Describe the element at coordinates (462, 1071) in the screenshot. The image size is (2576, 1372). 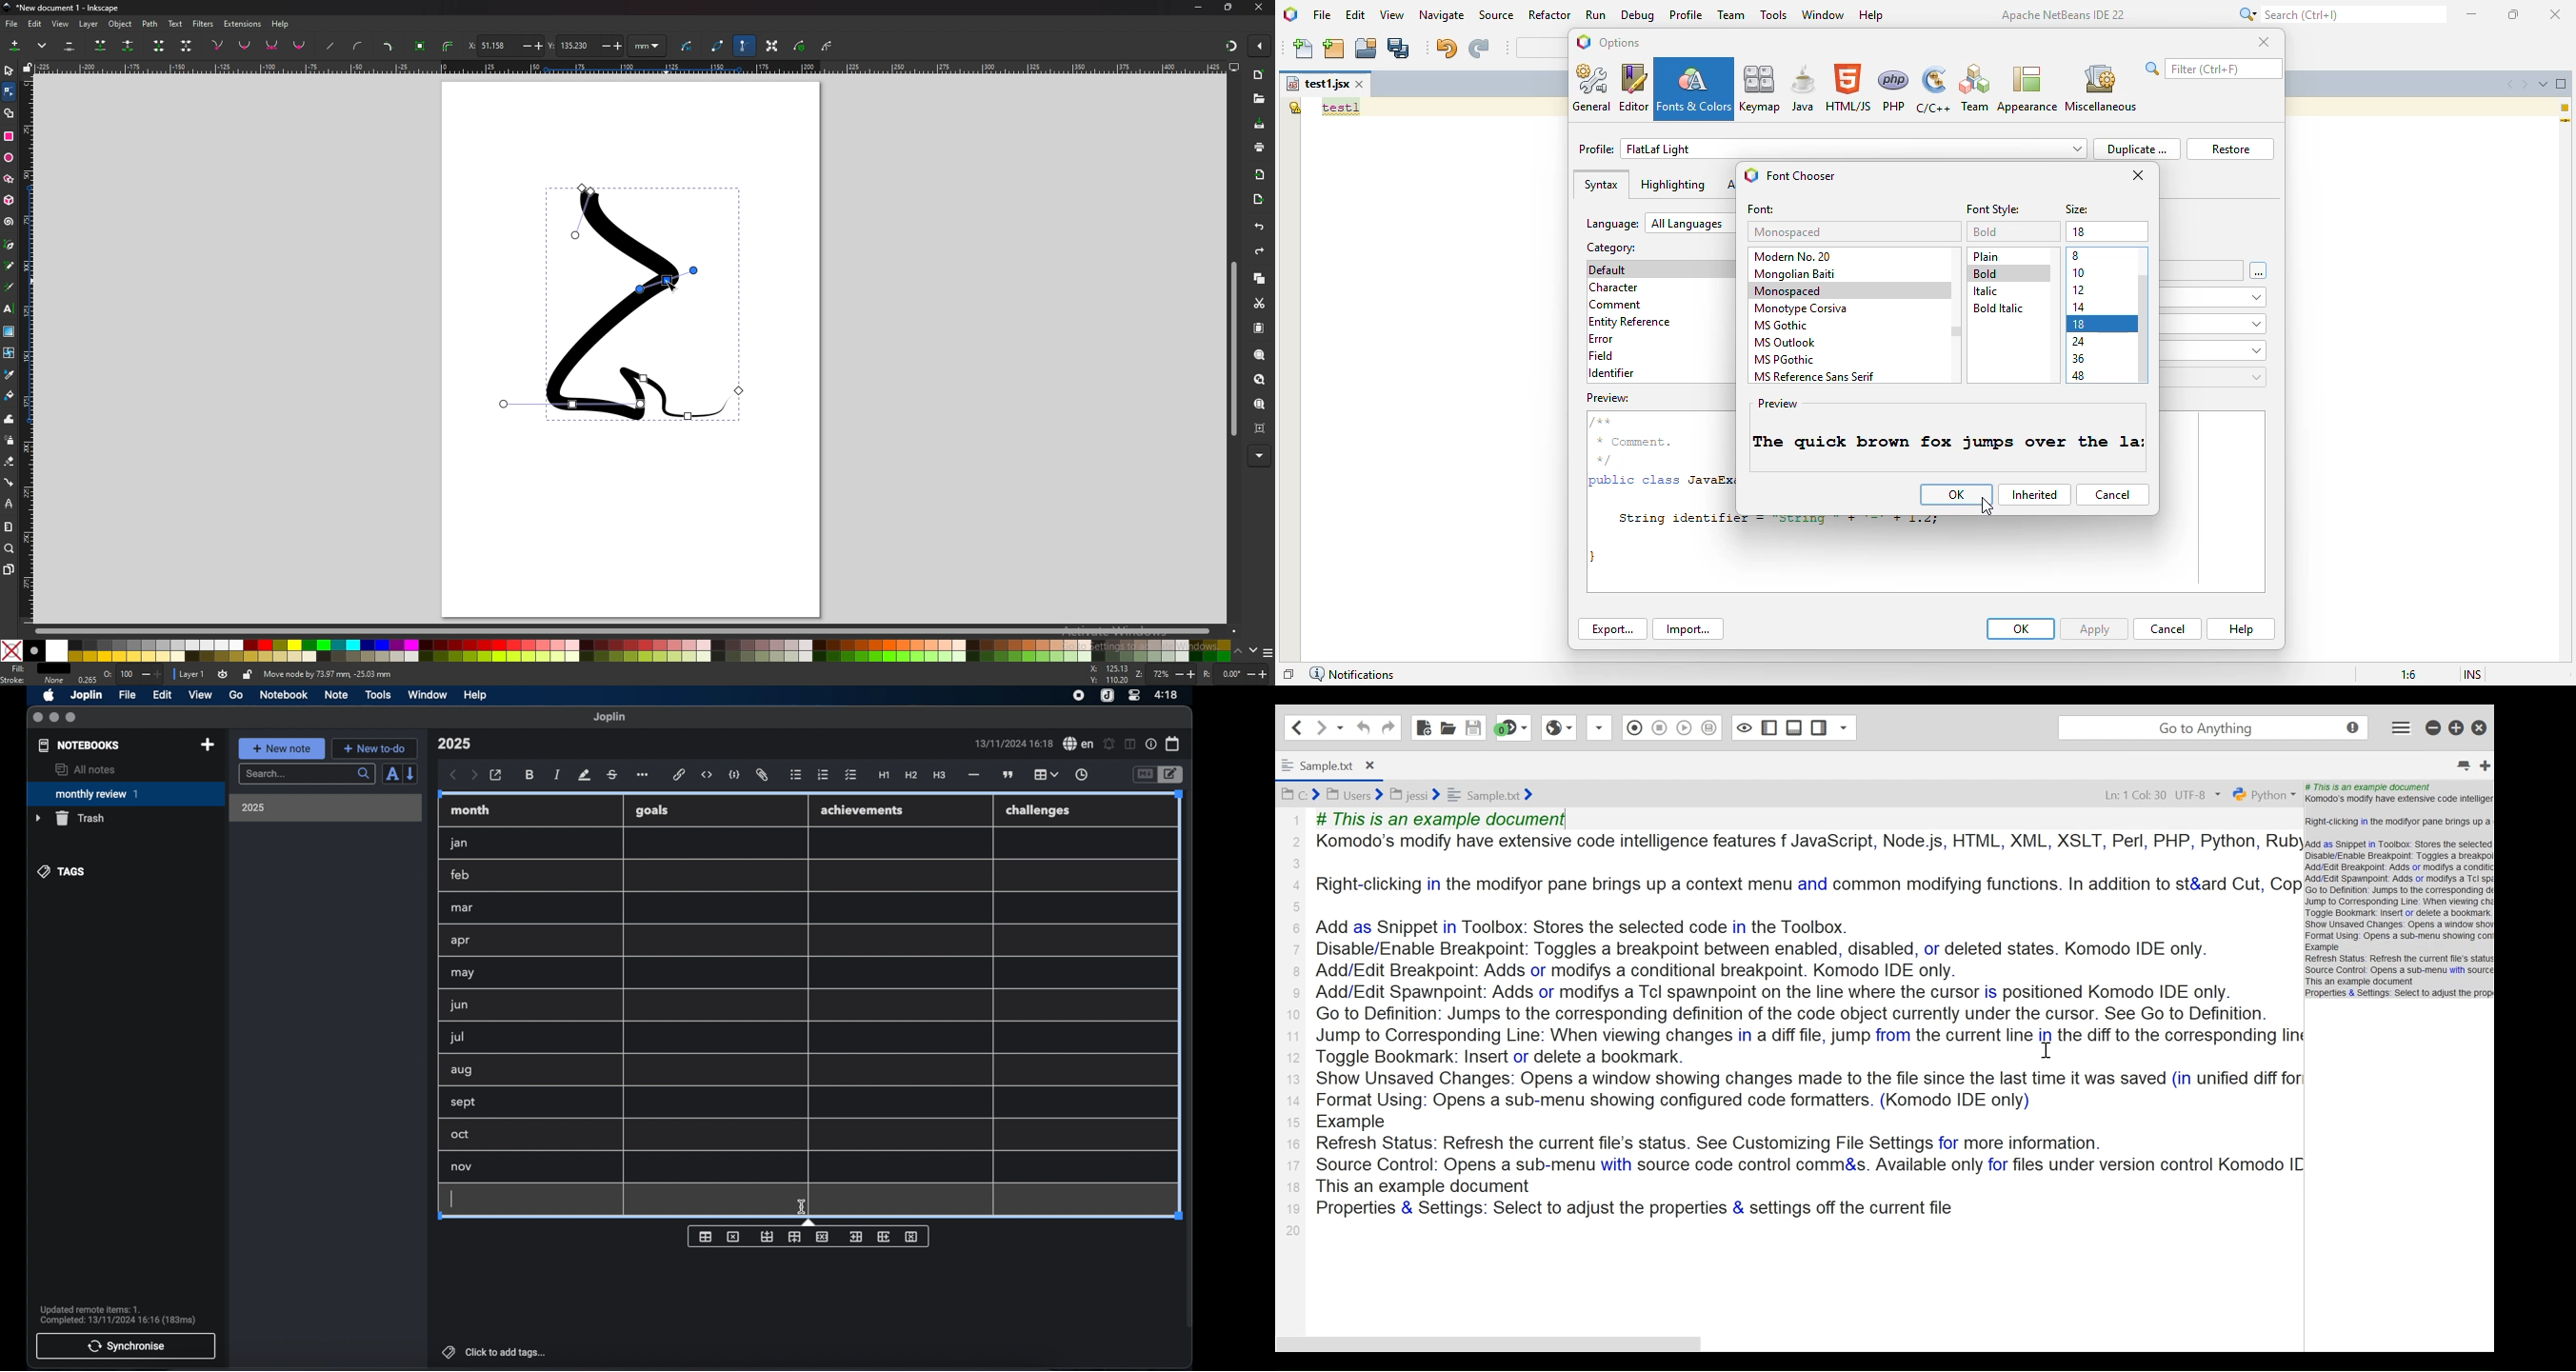
I see `aug` at that location.